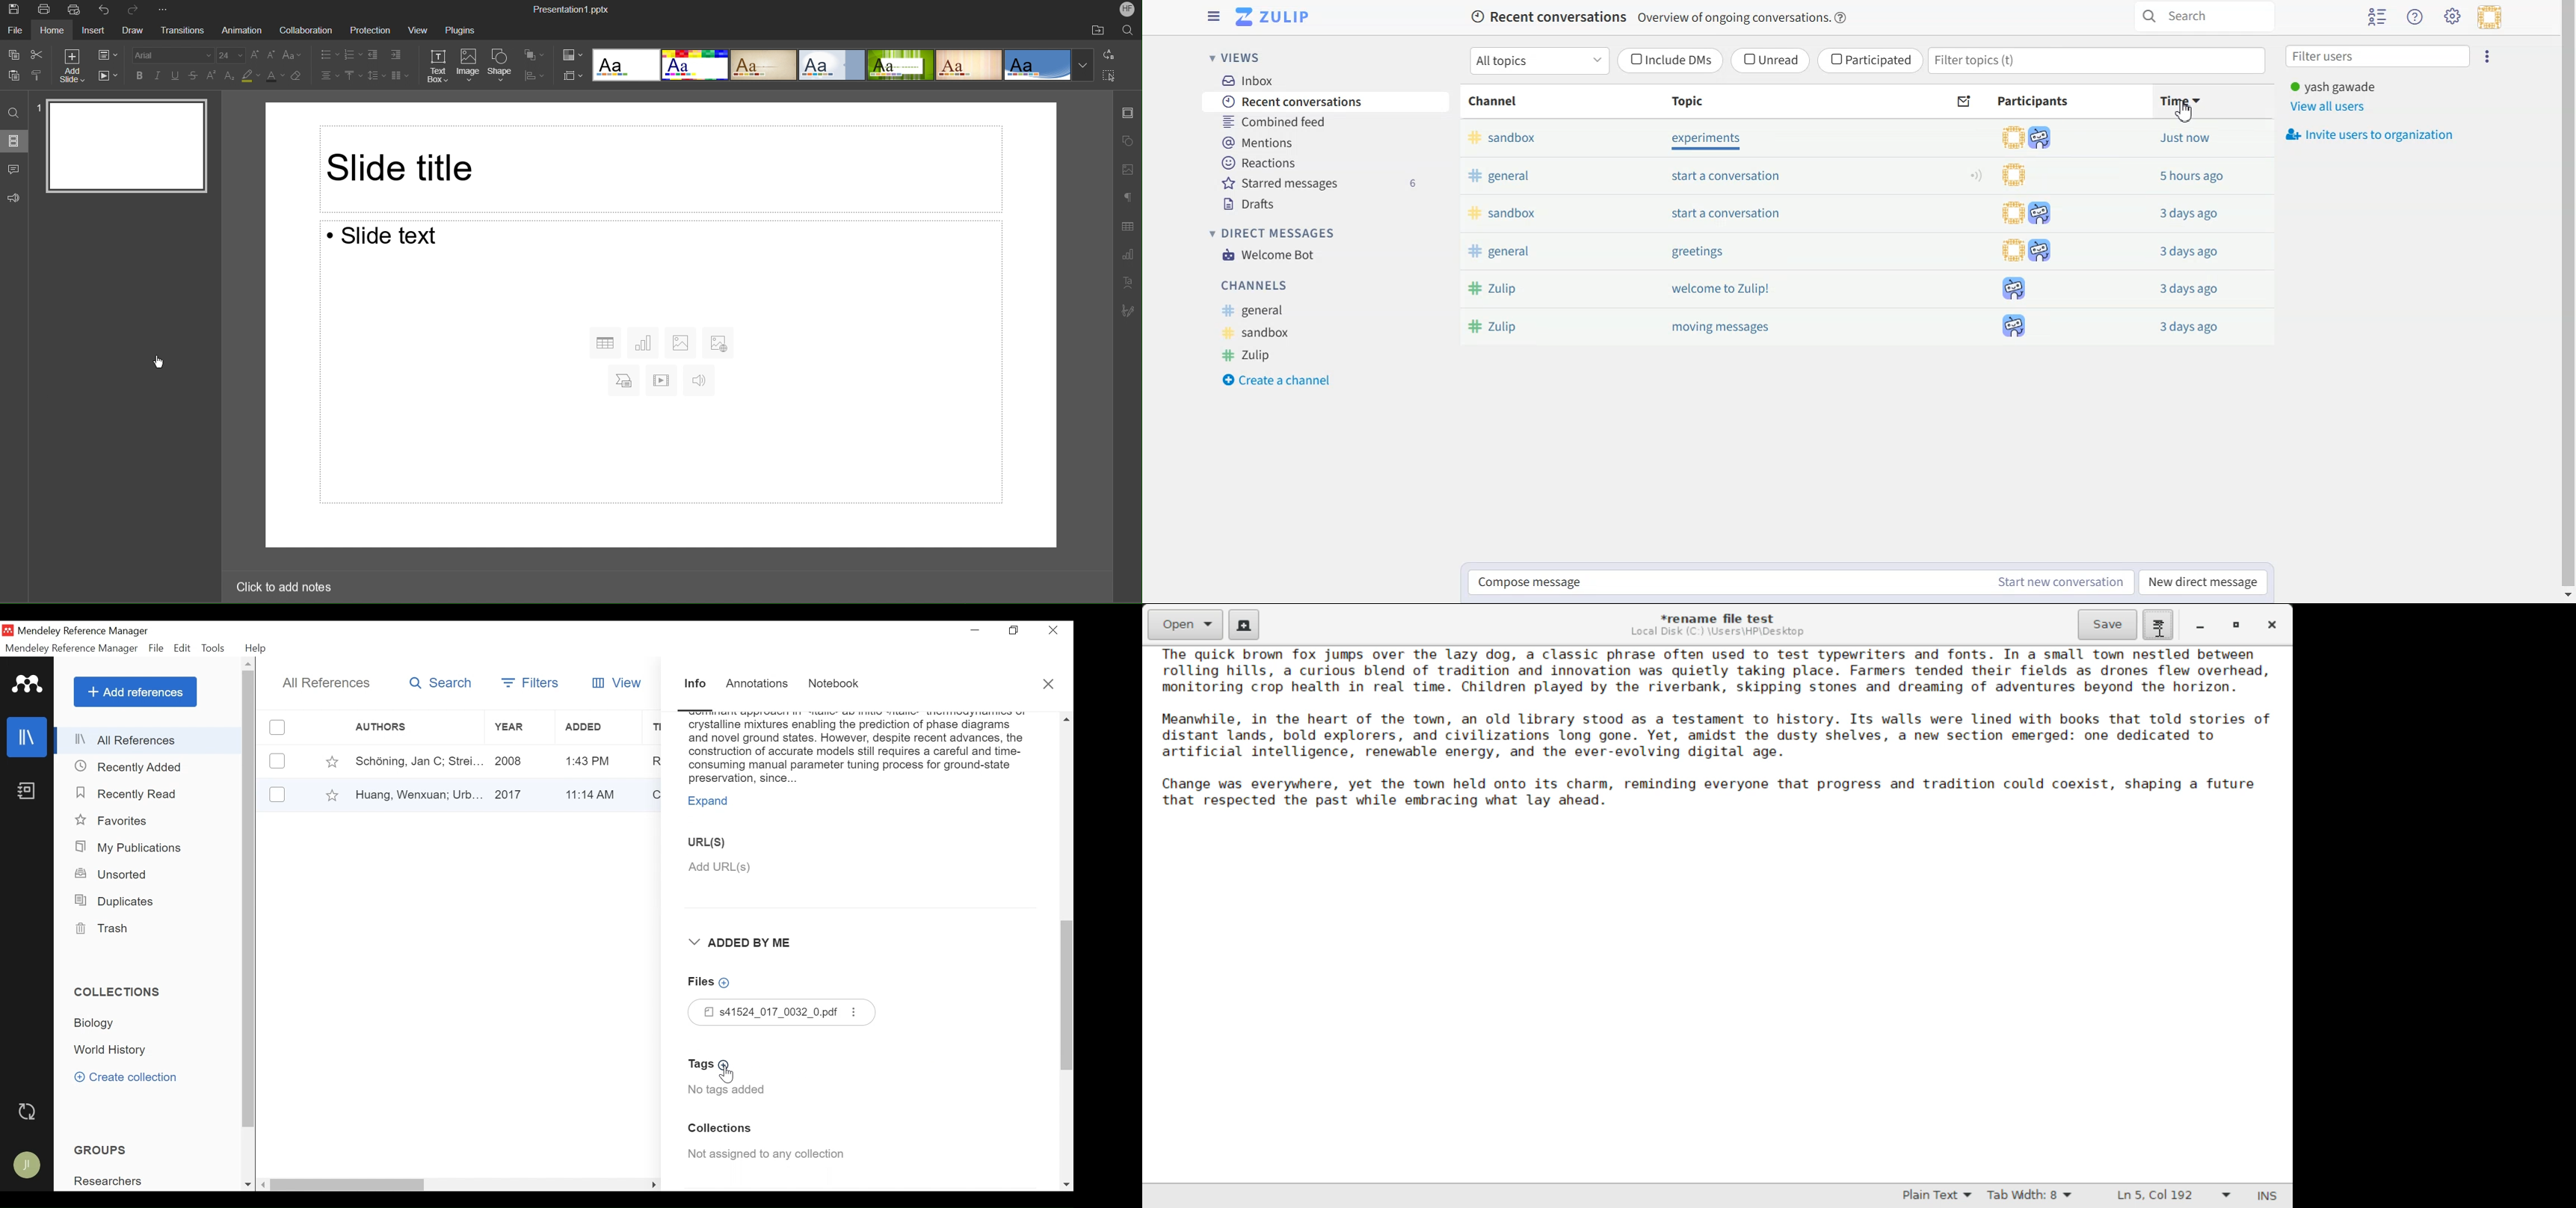 Image resolution: width=2576 pixels, height=1232 pixels. Describe the element at coordinates (54, 30) in the screenshot. I see `Home` at that location.